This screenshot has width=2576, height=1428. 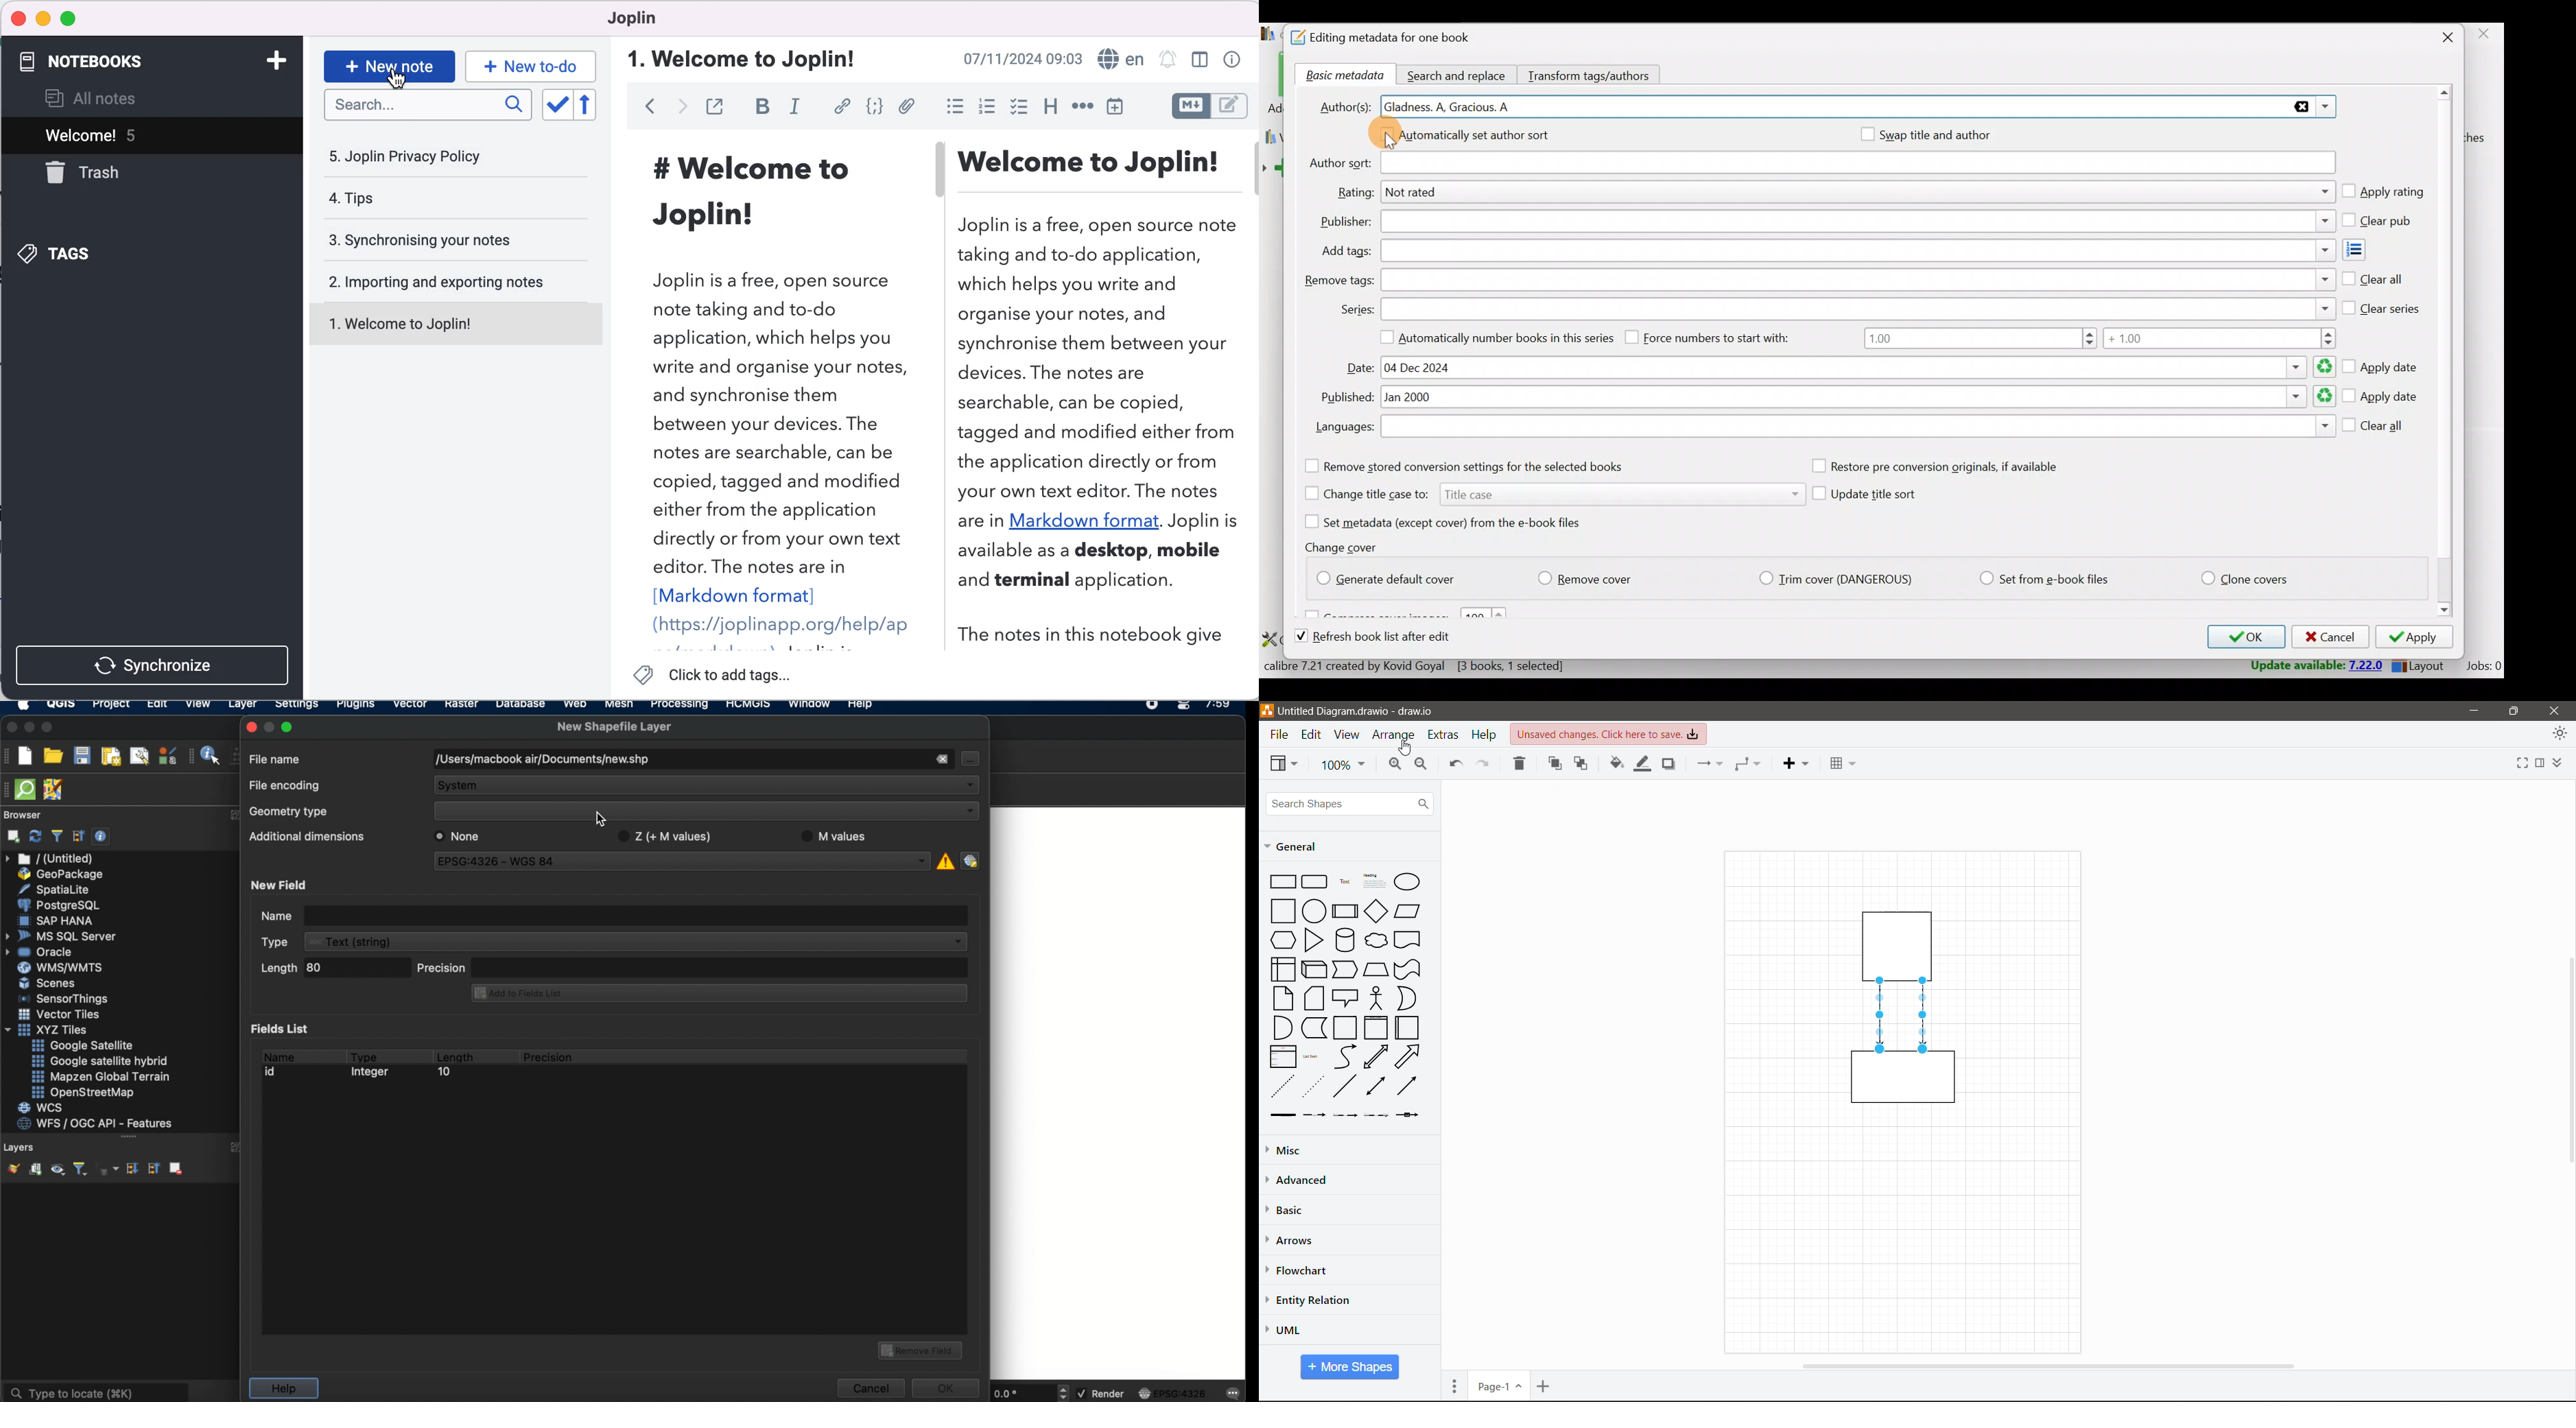 What do you see at coordinates (1374, 1087) in the screenshot?
I see `bidirectional connector` at bounding box center [1374, 1087].